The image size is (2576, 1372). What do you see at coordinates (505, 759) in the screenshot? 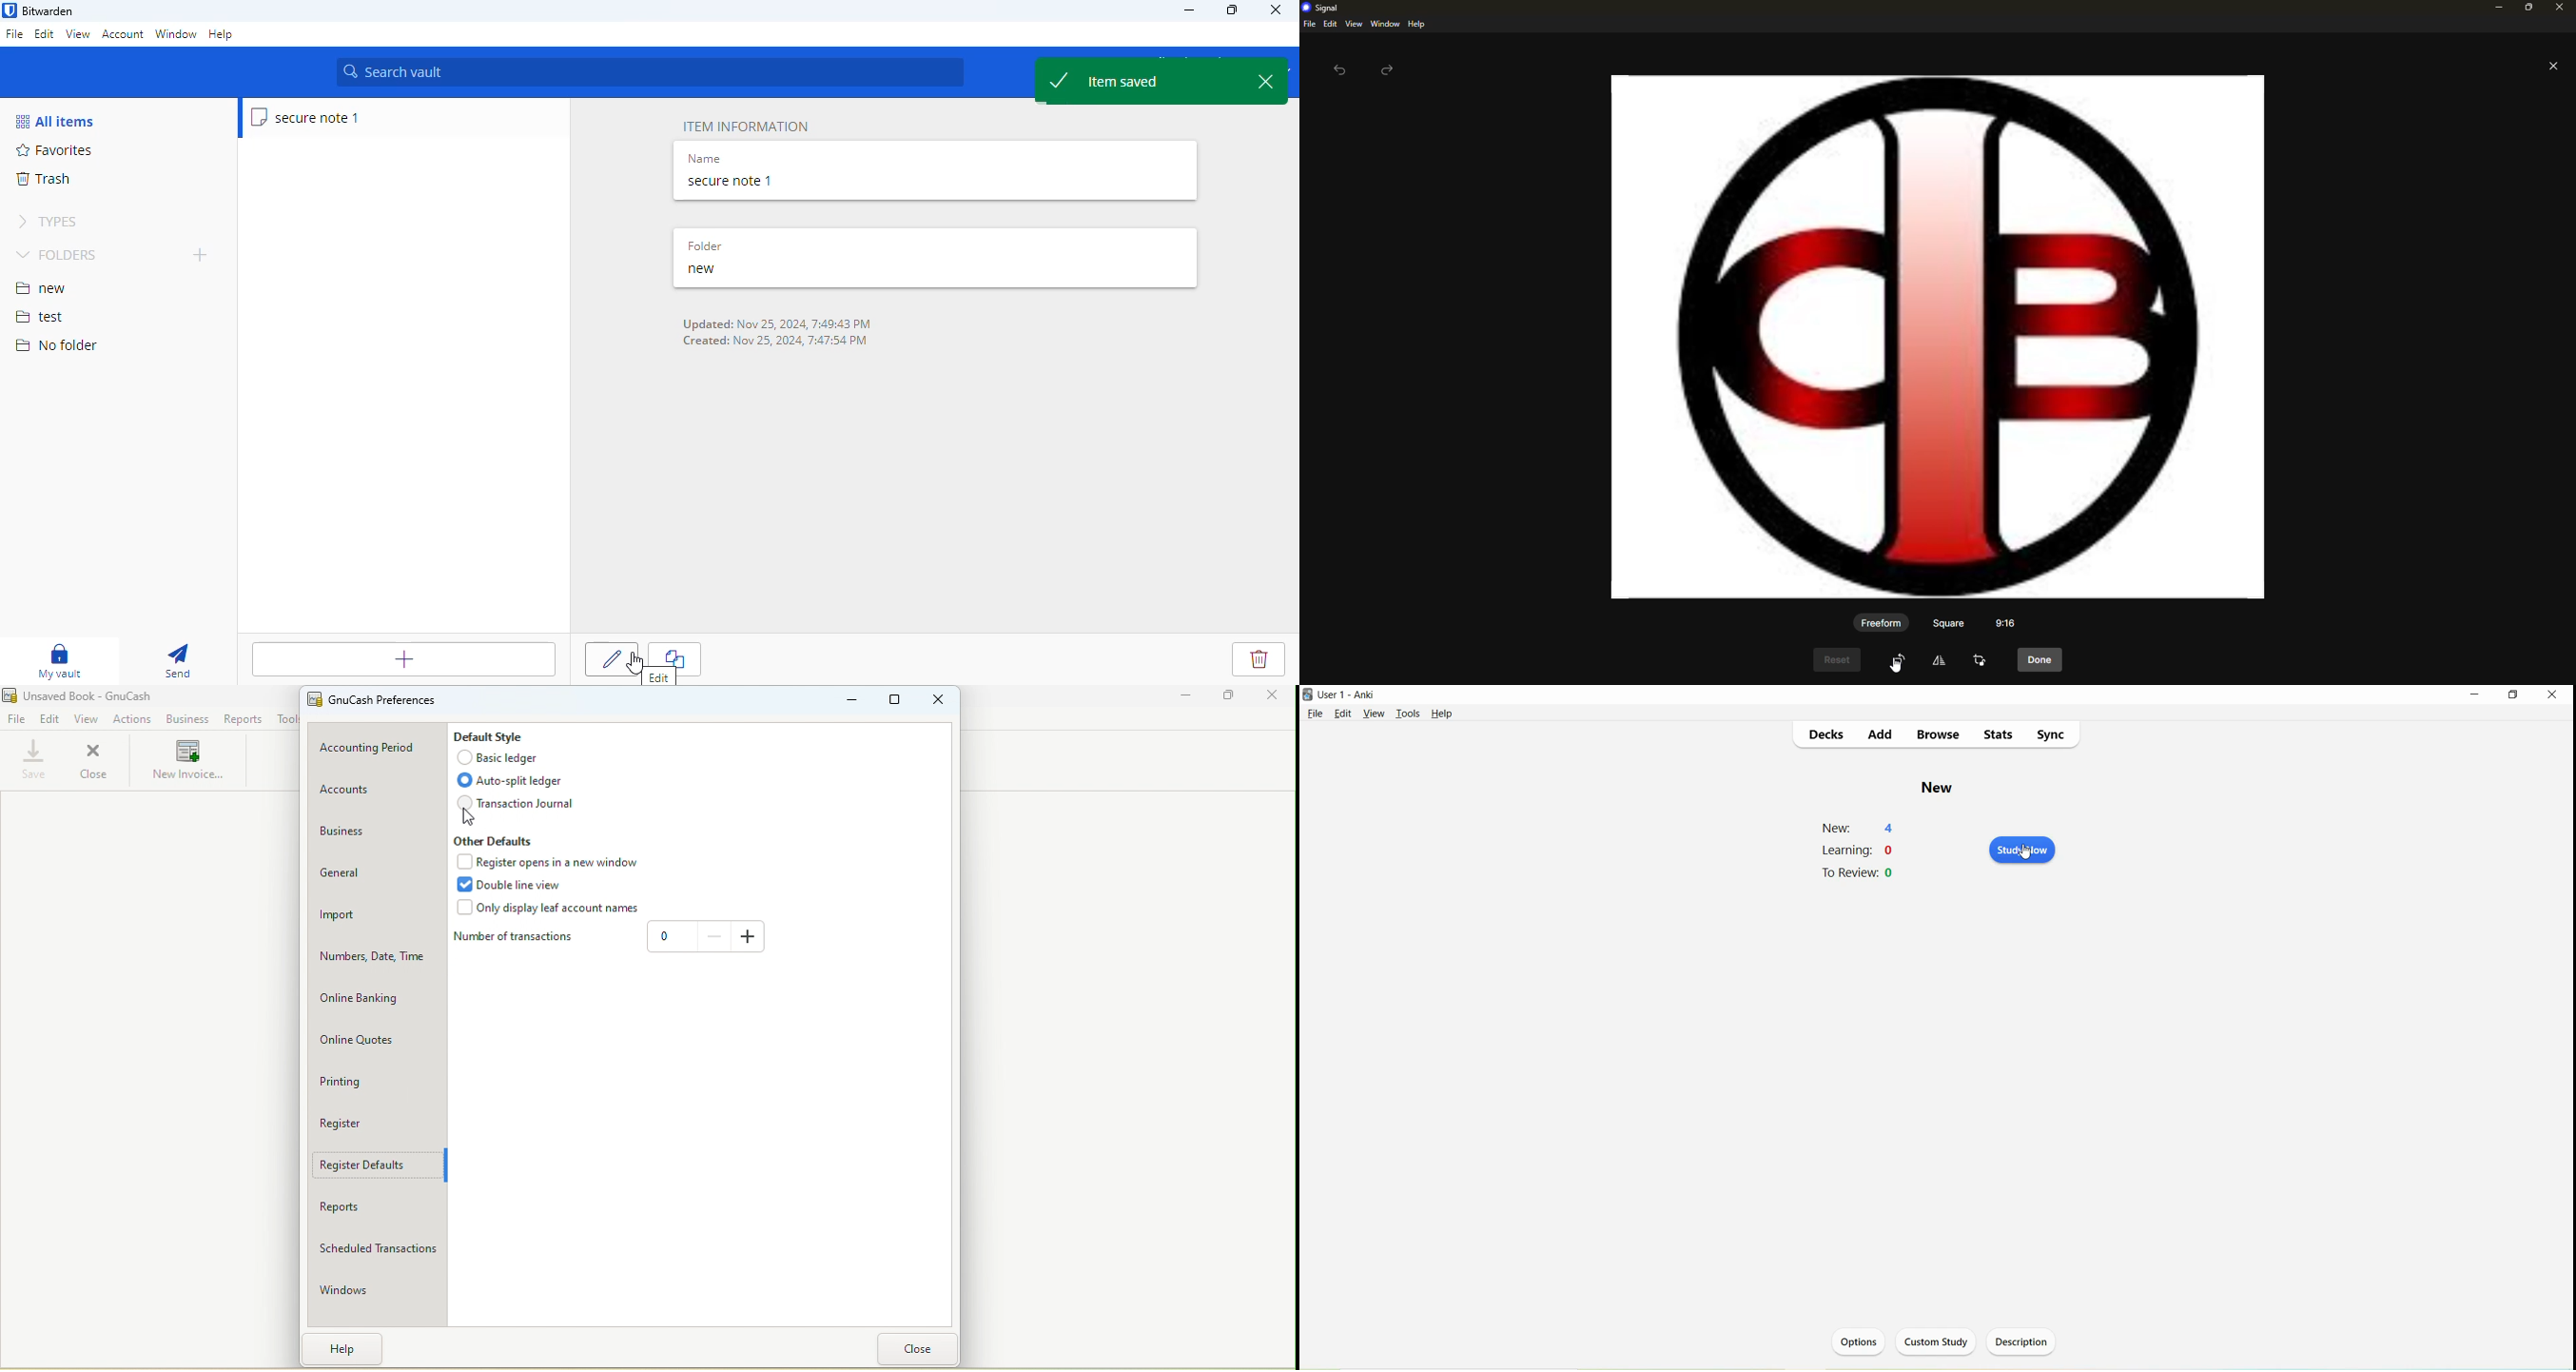
I see `Basic ledger` at bounding box center [505, 759].